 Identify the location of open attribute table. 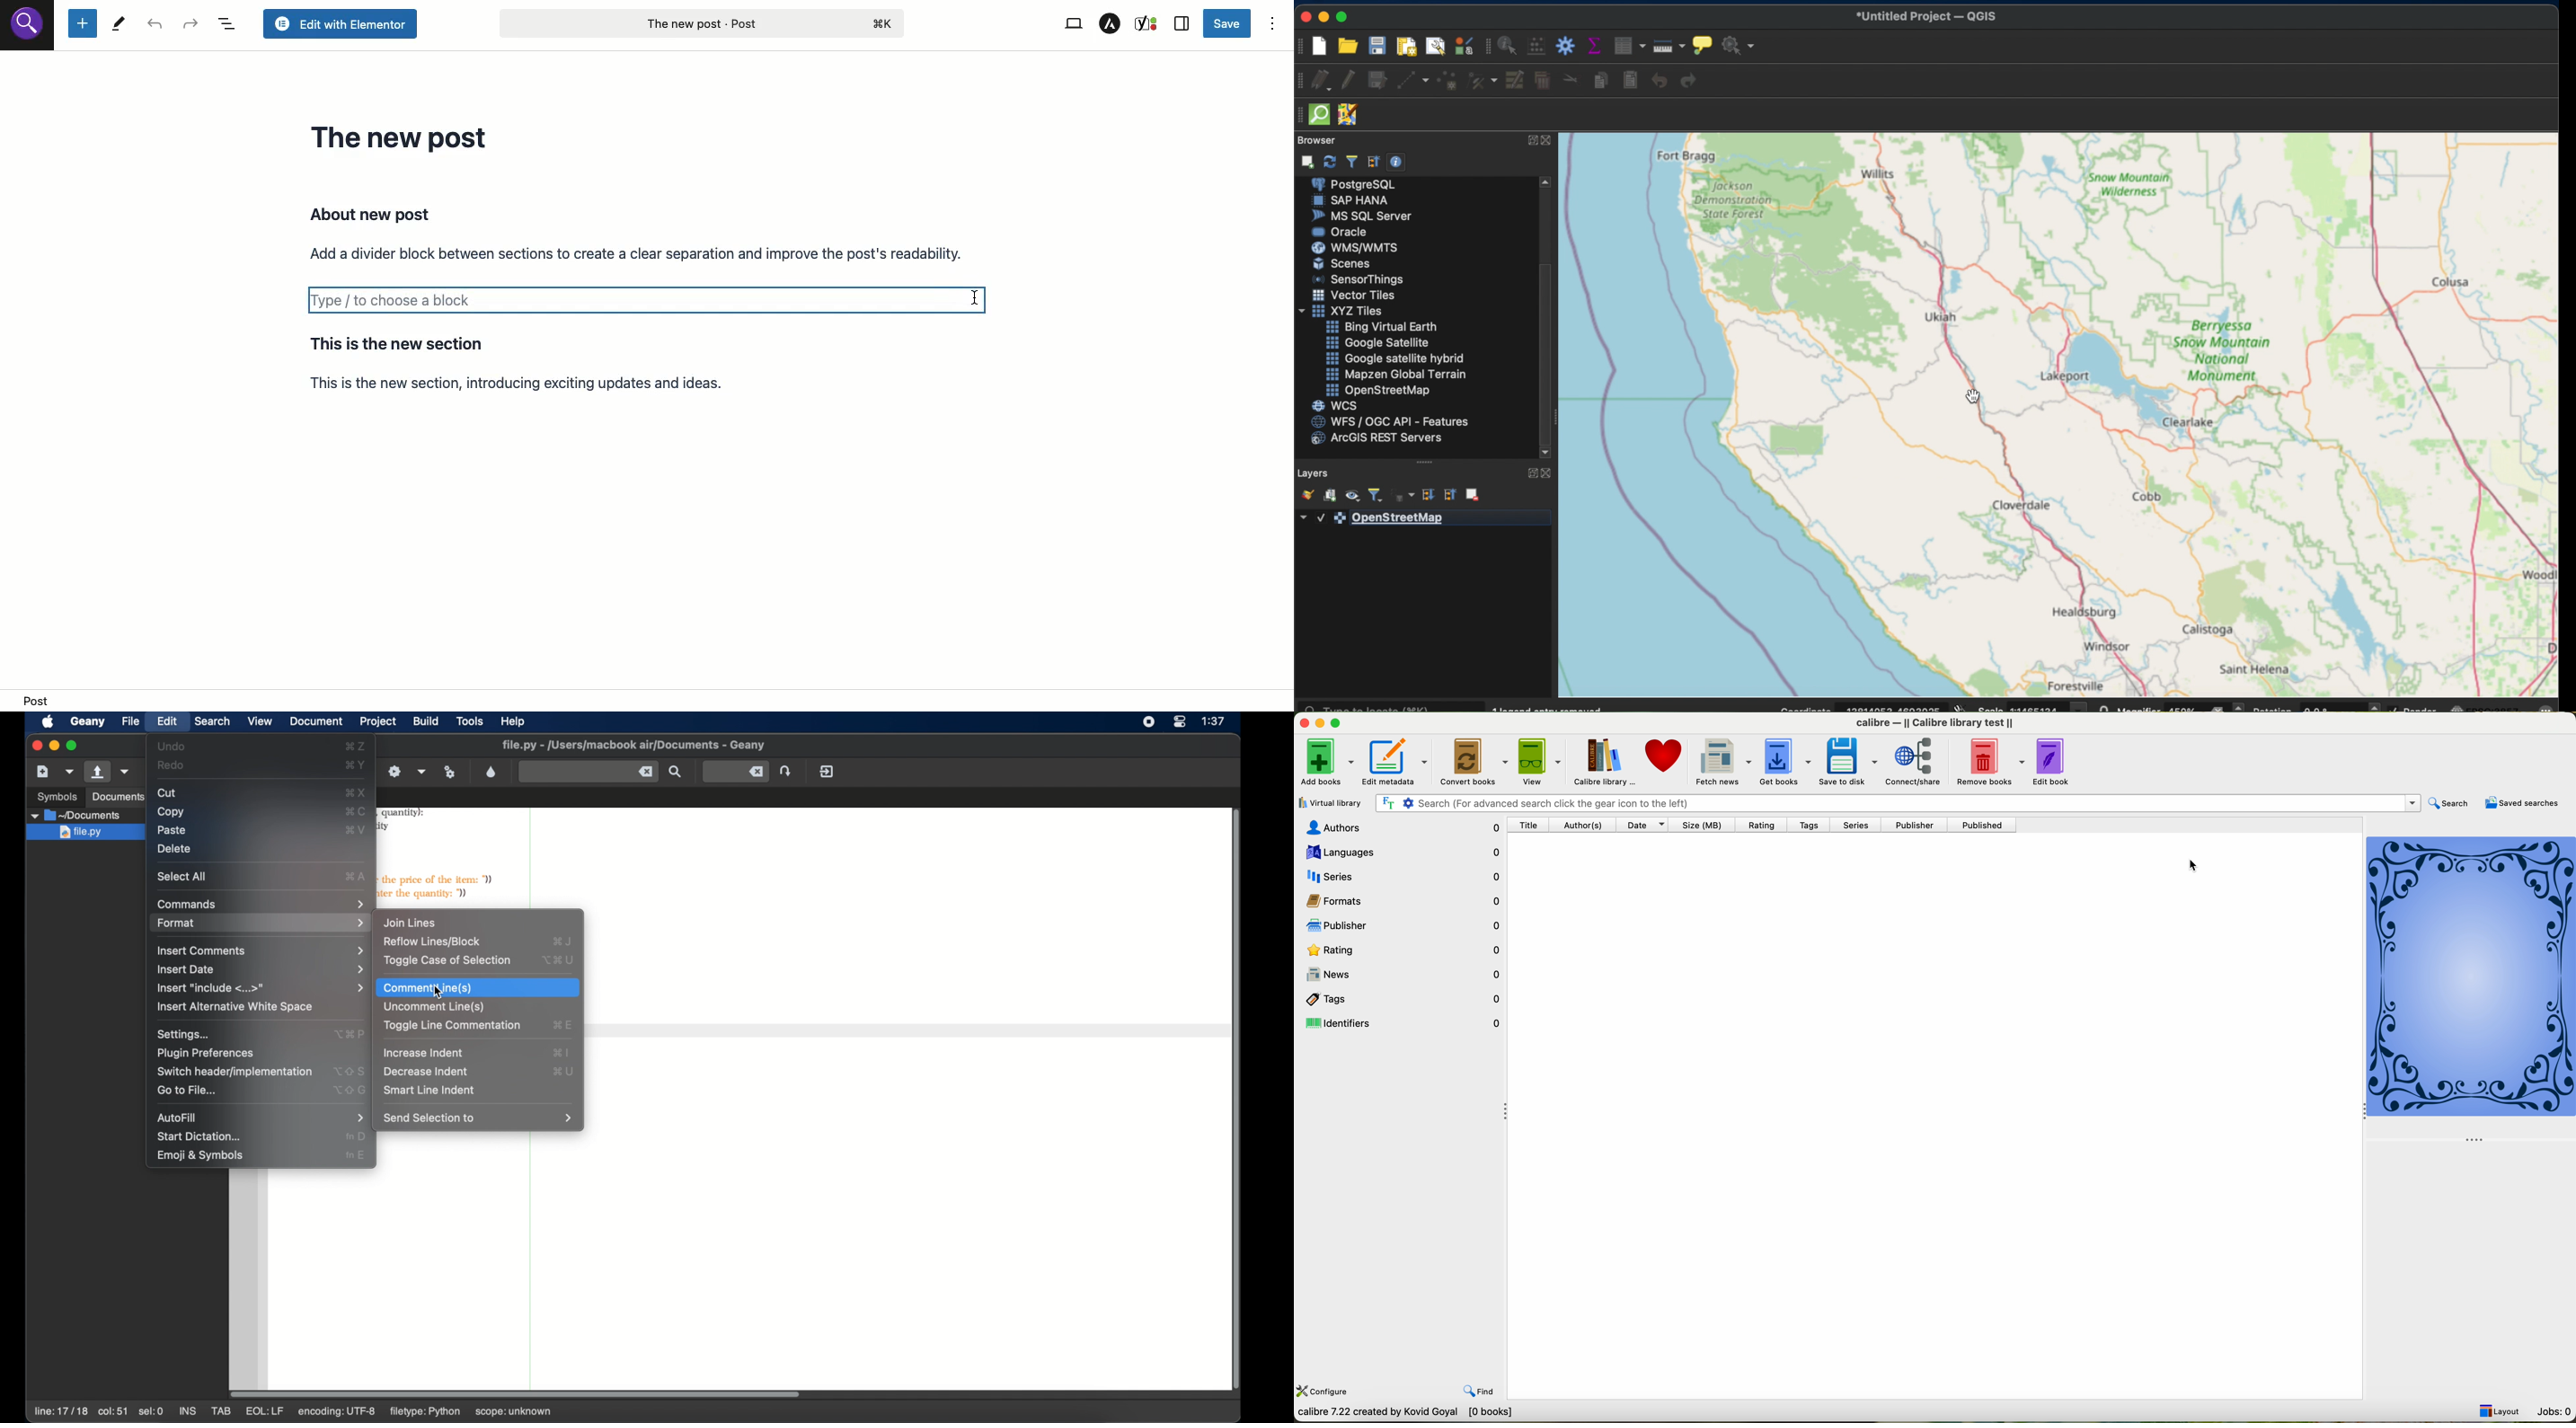
(1629, 45).